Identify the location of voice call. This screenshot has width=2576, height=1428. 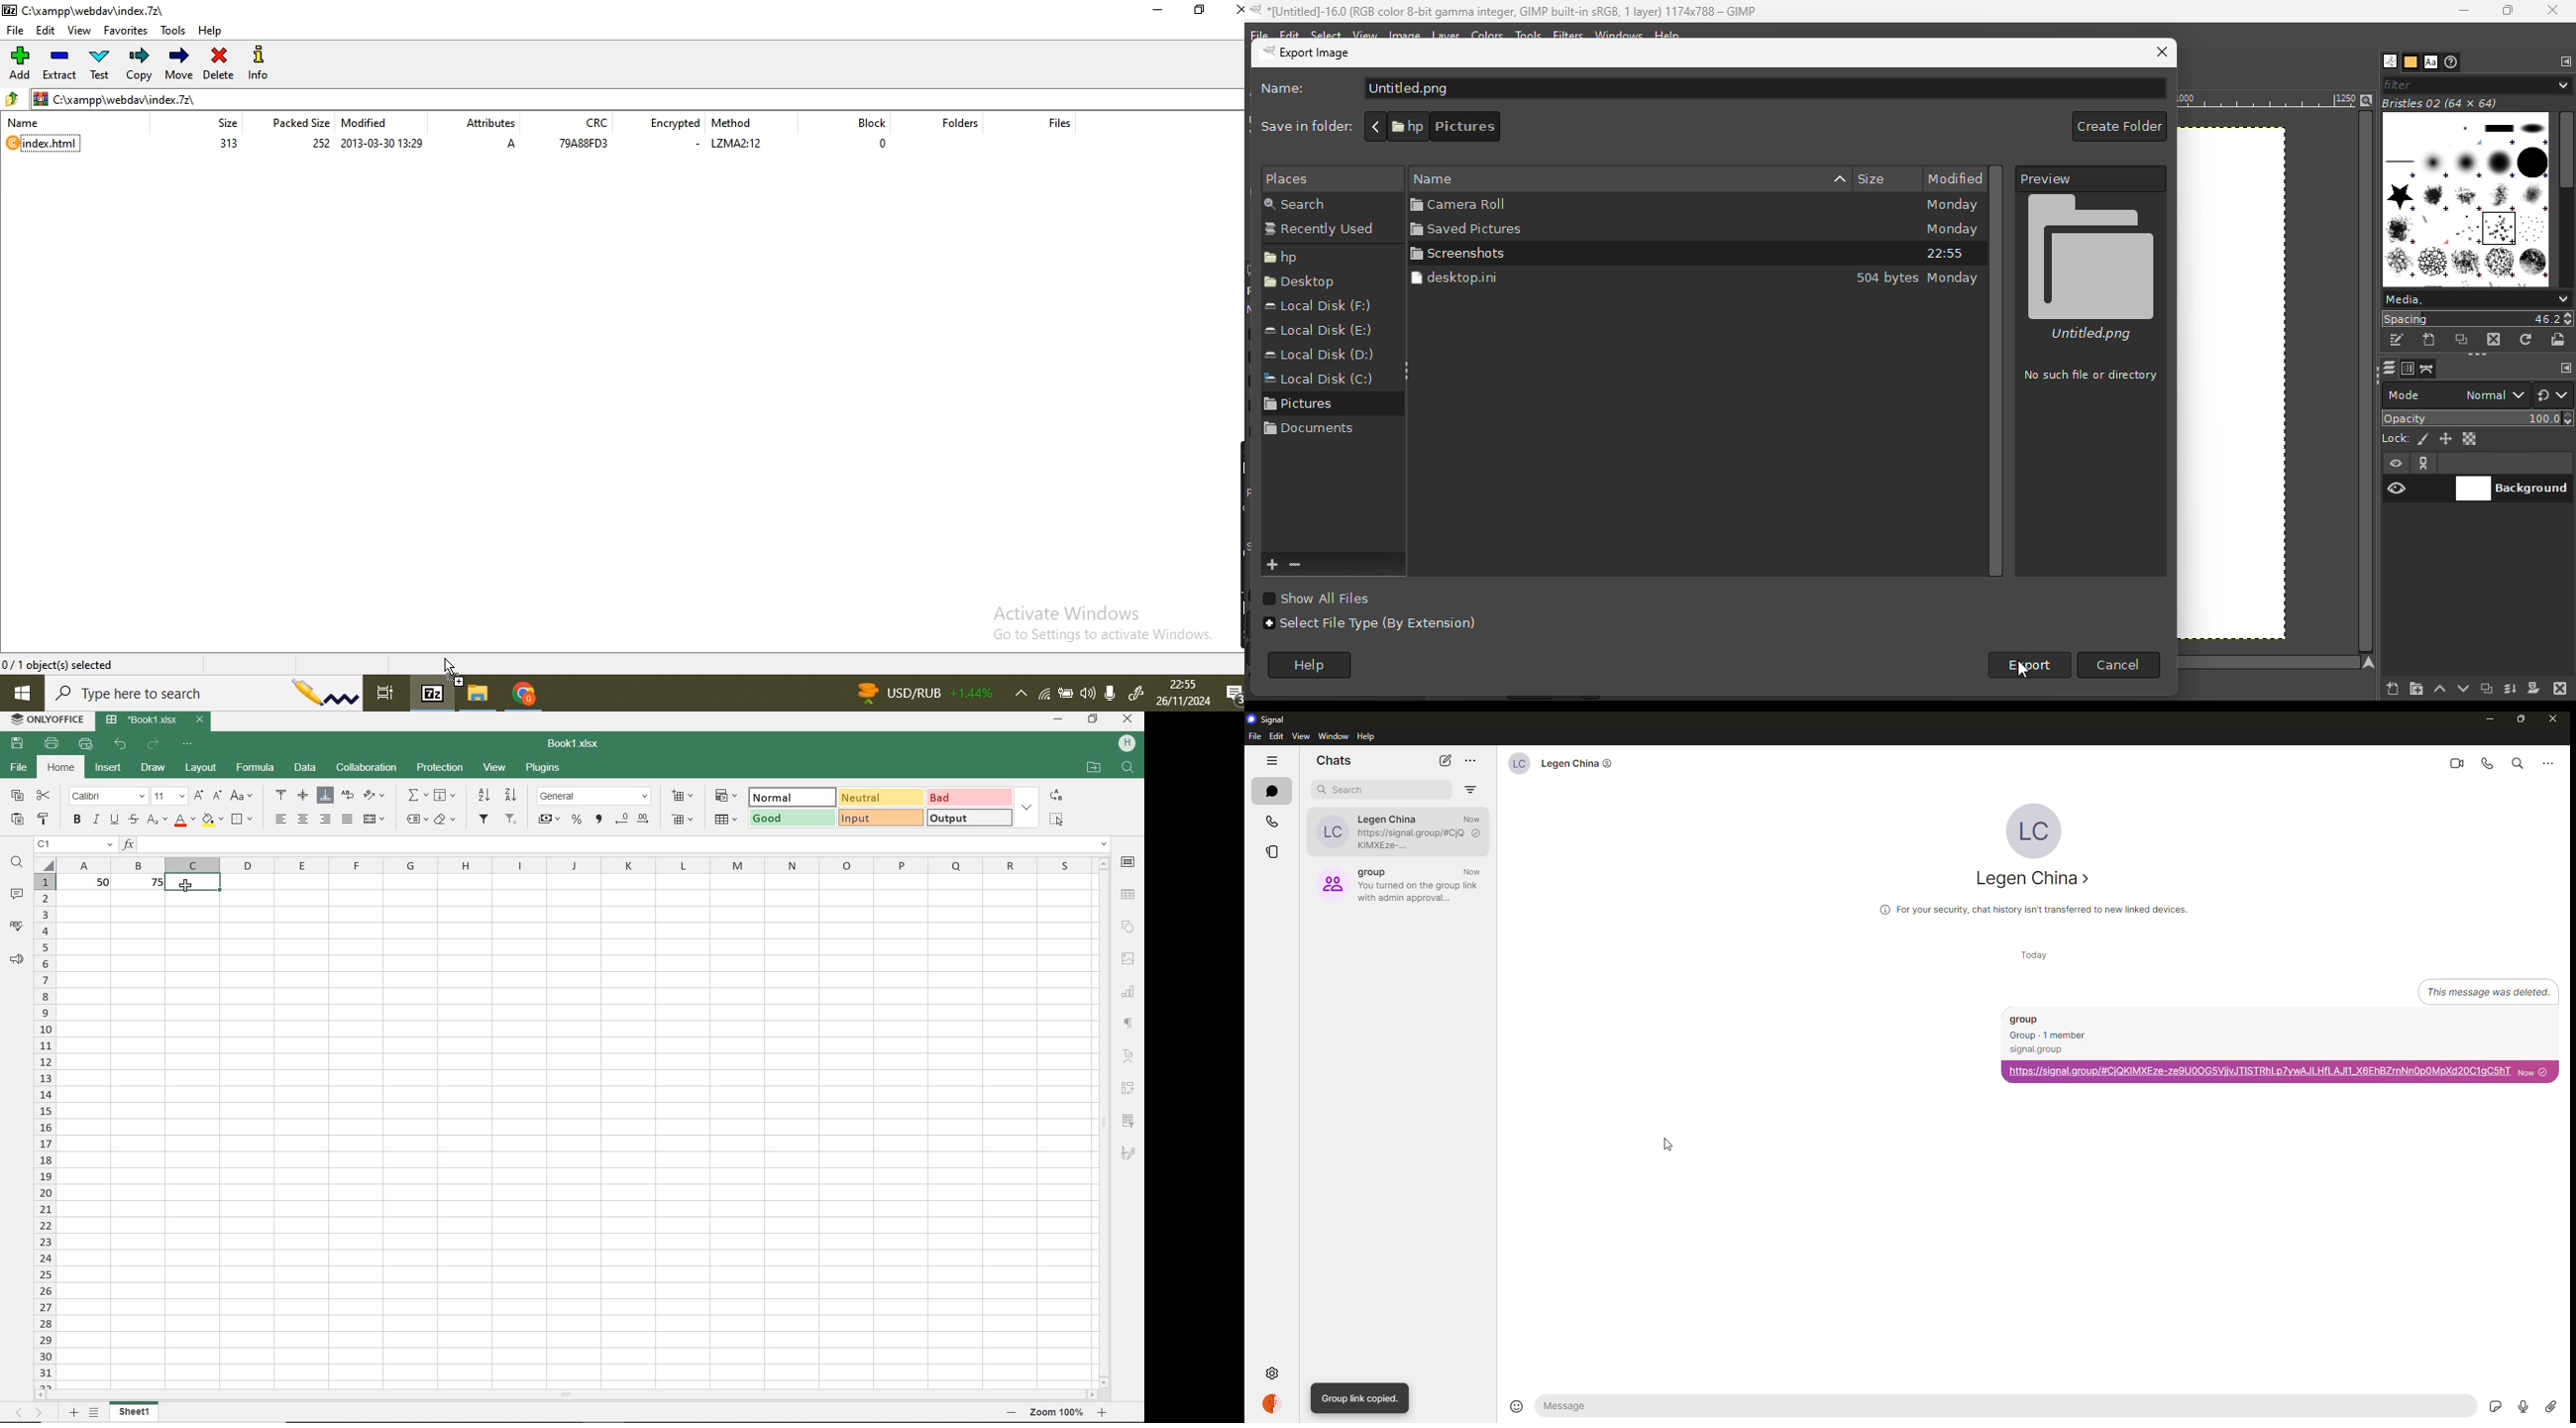
(2486, 763).